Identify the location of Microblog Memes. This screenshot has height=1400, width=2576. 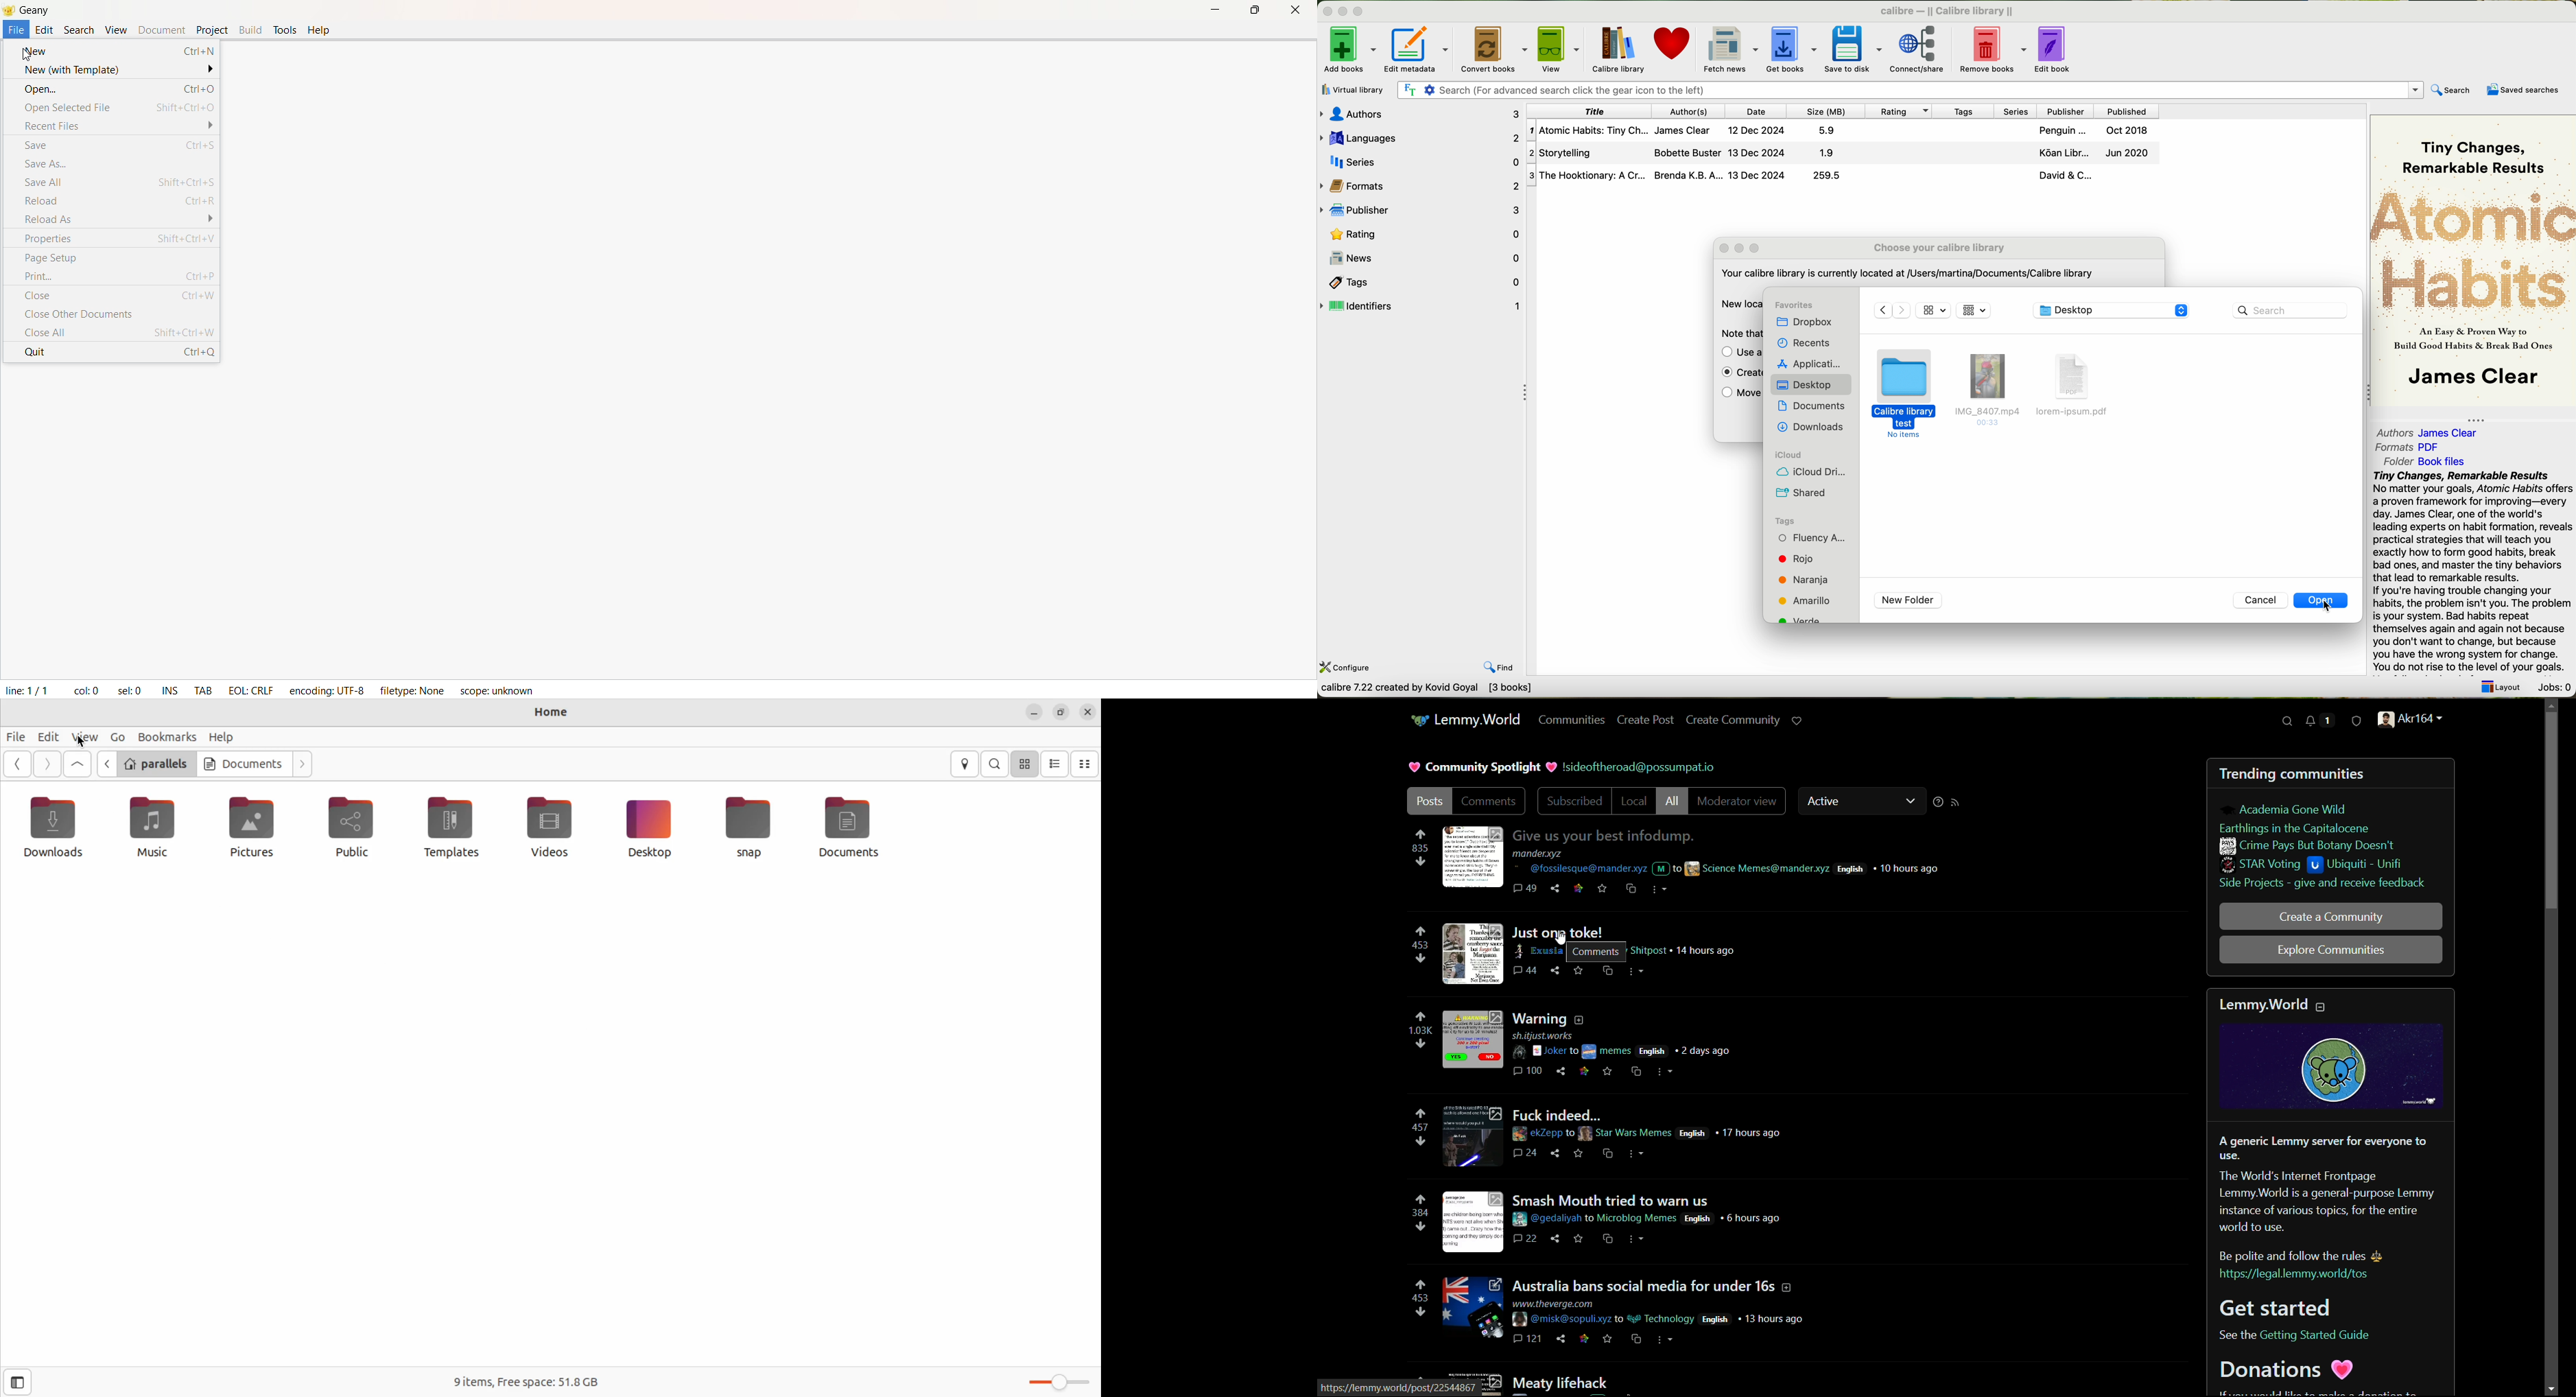
(1637, 1220).